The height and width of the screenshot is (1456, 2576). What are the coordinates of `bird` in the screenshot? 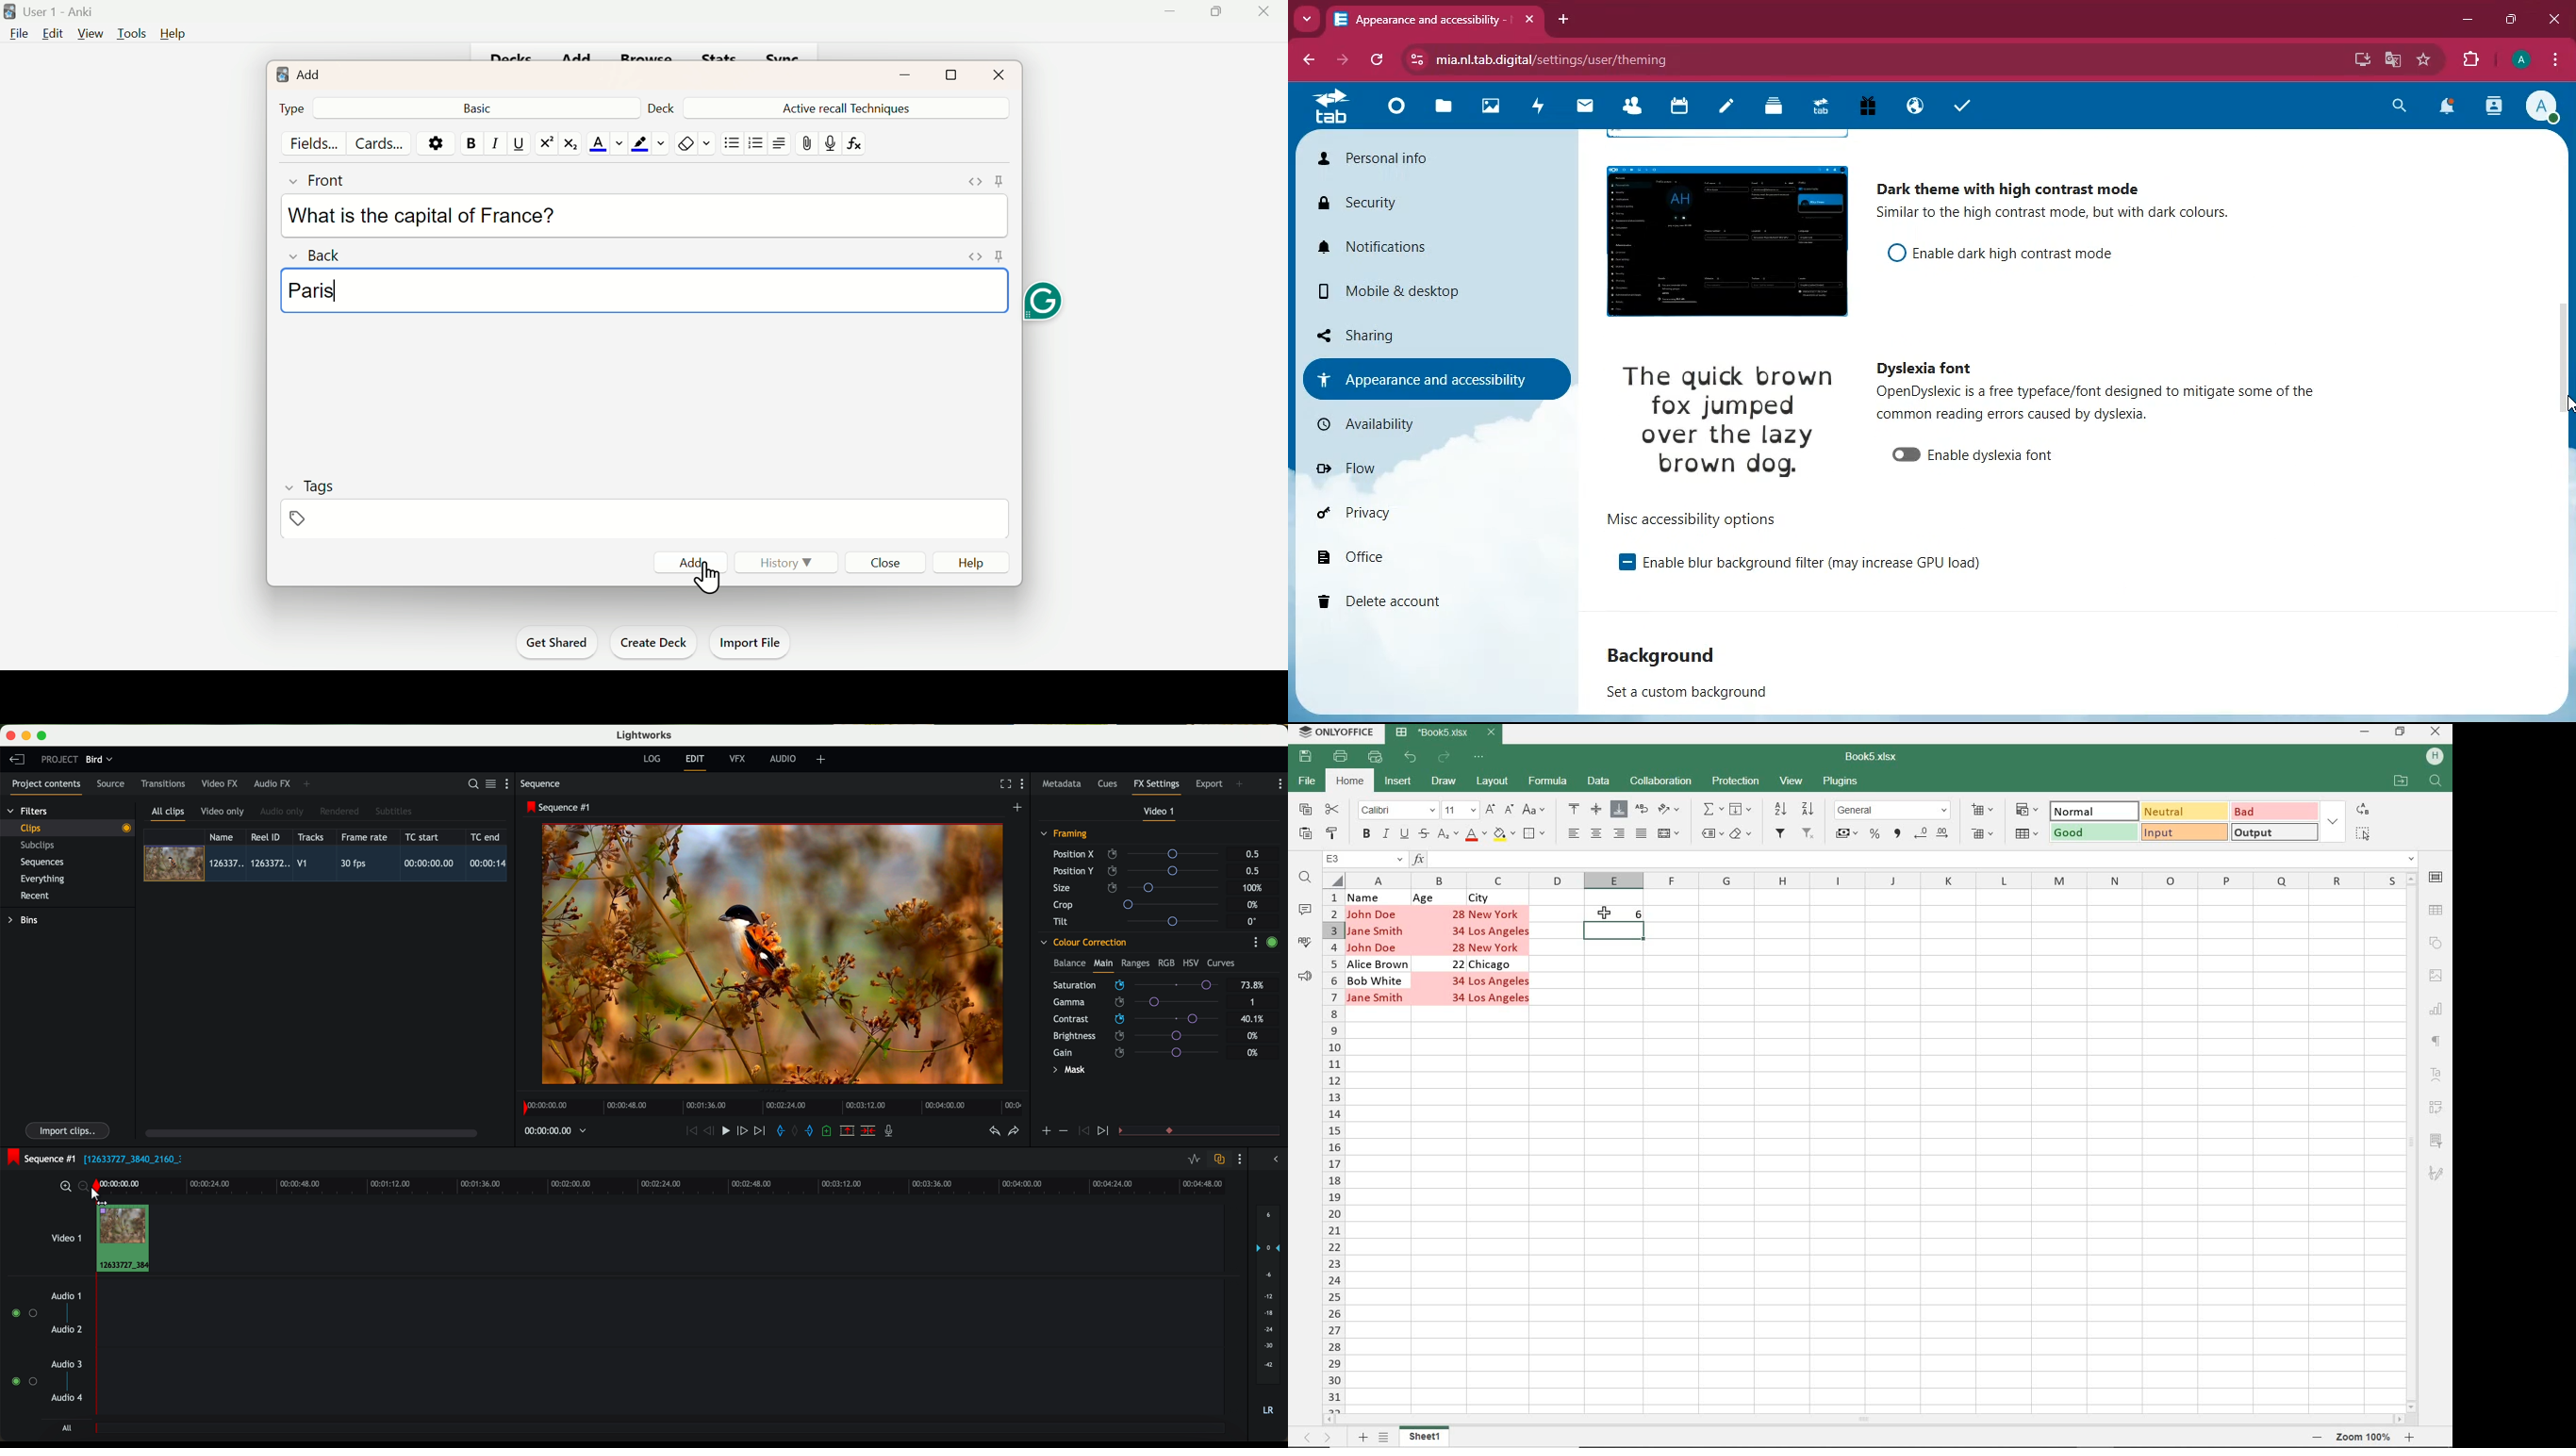 It's located at (99, 760).